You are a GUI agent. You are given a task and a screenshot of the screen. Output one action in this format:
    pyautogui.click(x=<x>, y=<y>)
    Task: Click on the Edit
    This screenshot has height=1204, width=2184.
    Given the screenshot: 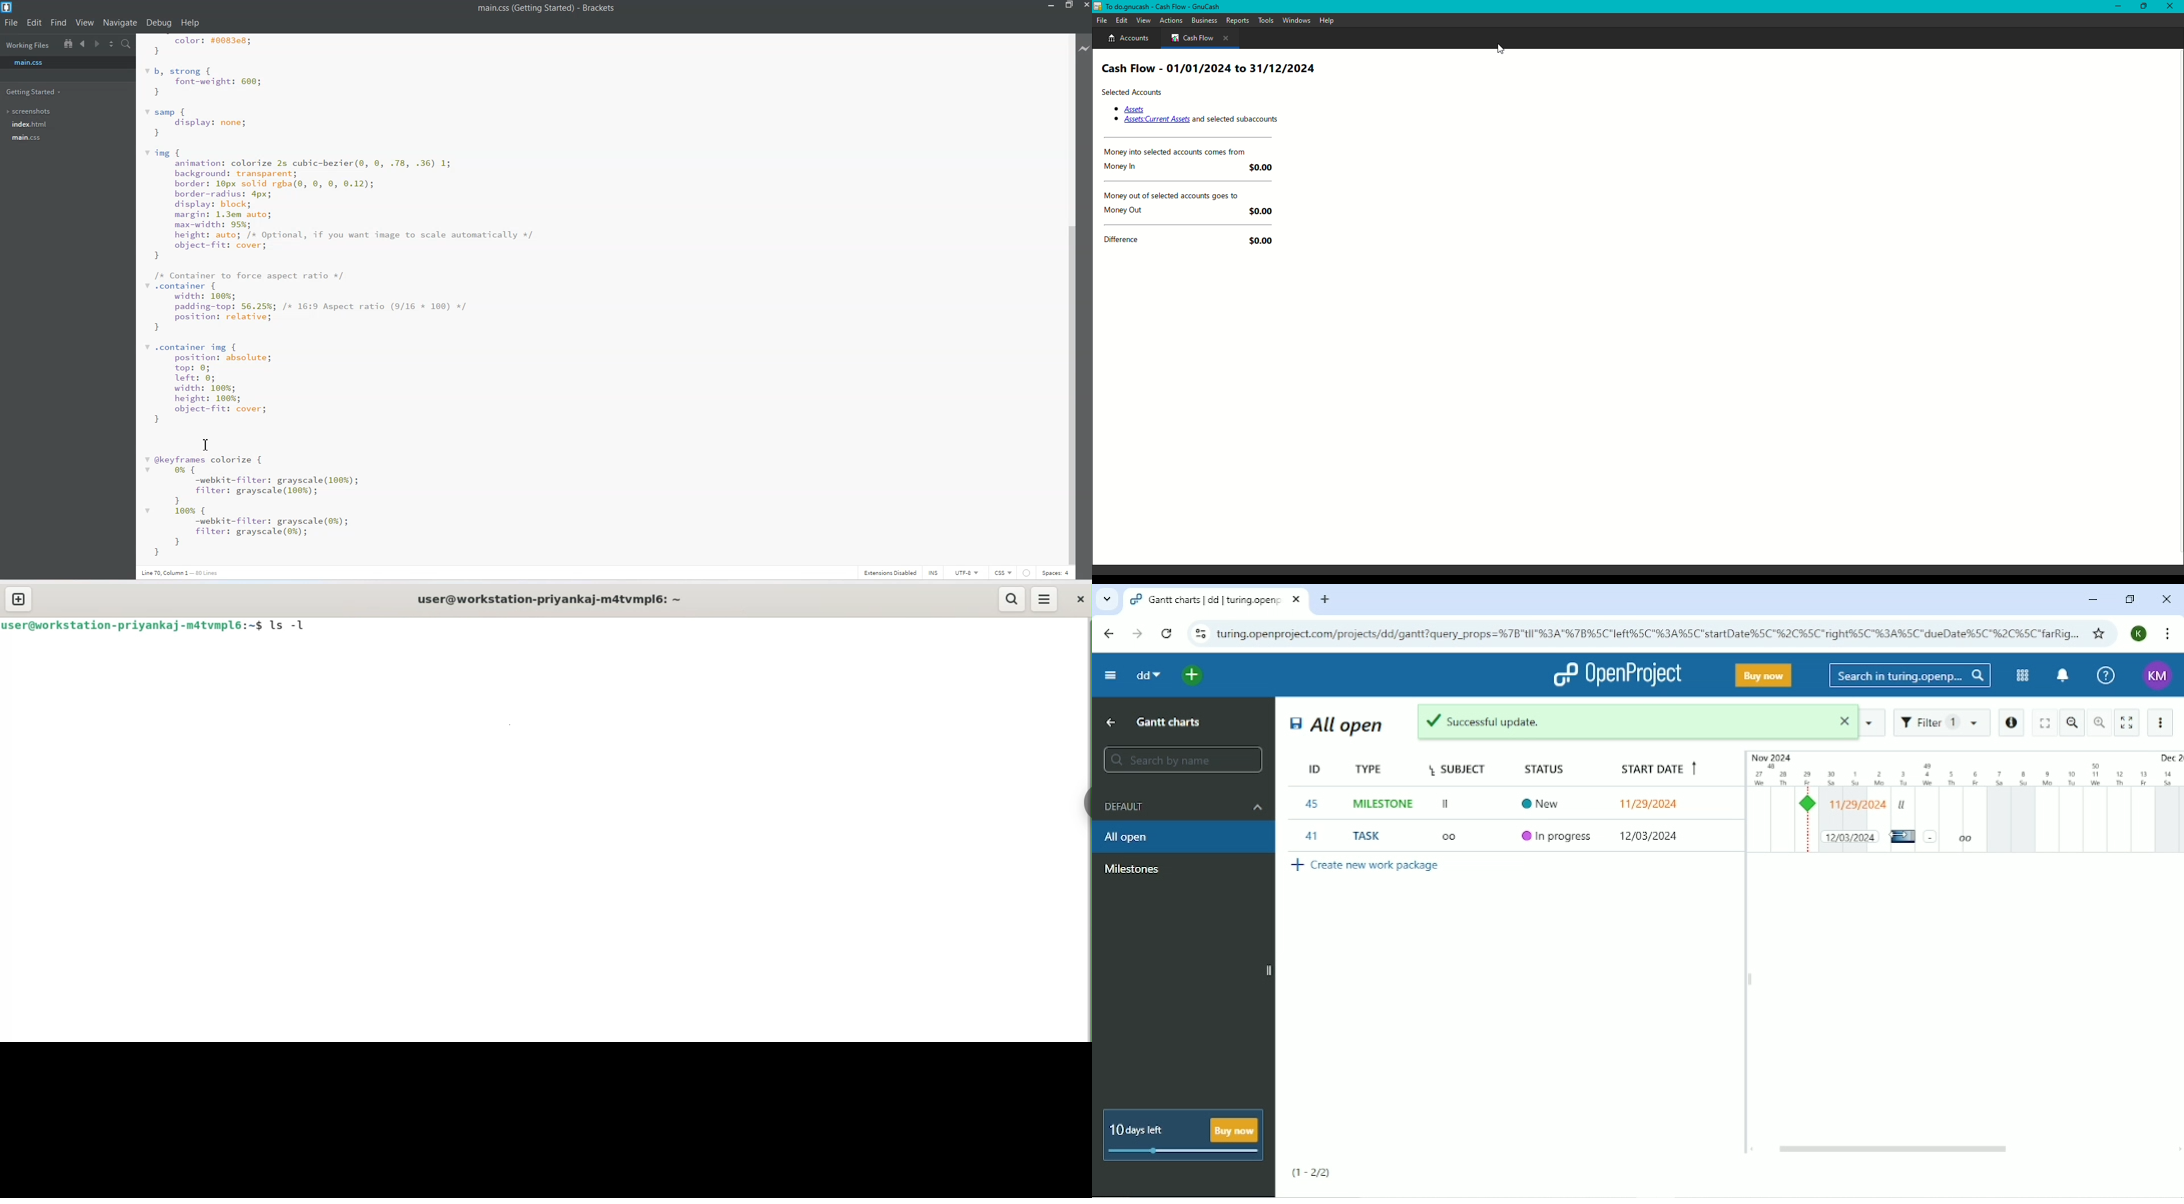 What is the action you would take?
    pyautogui.click(x=35, y=22)
    